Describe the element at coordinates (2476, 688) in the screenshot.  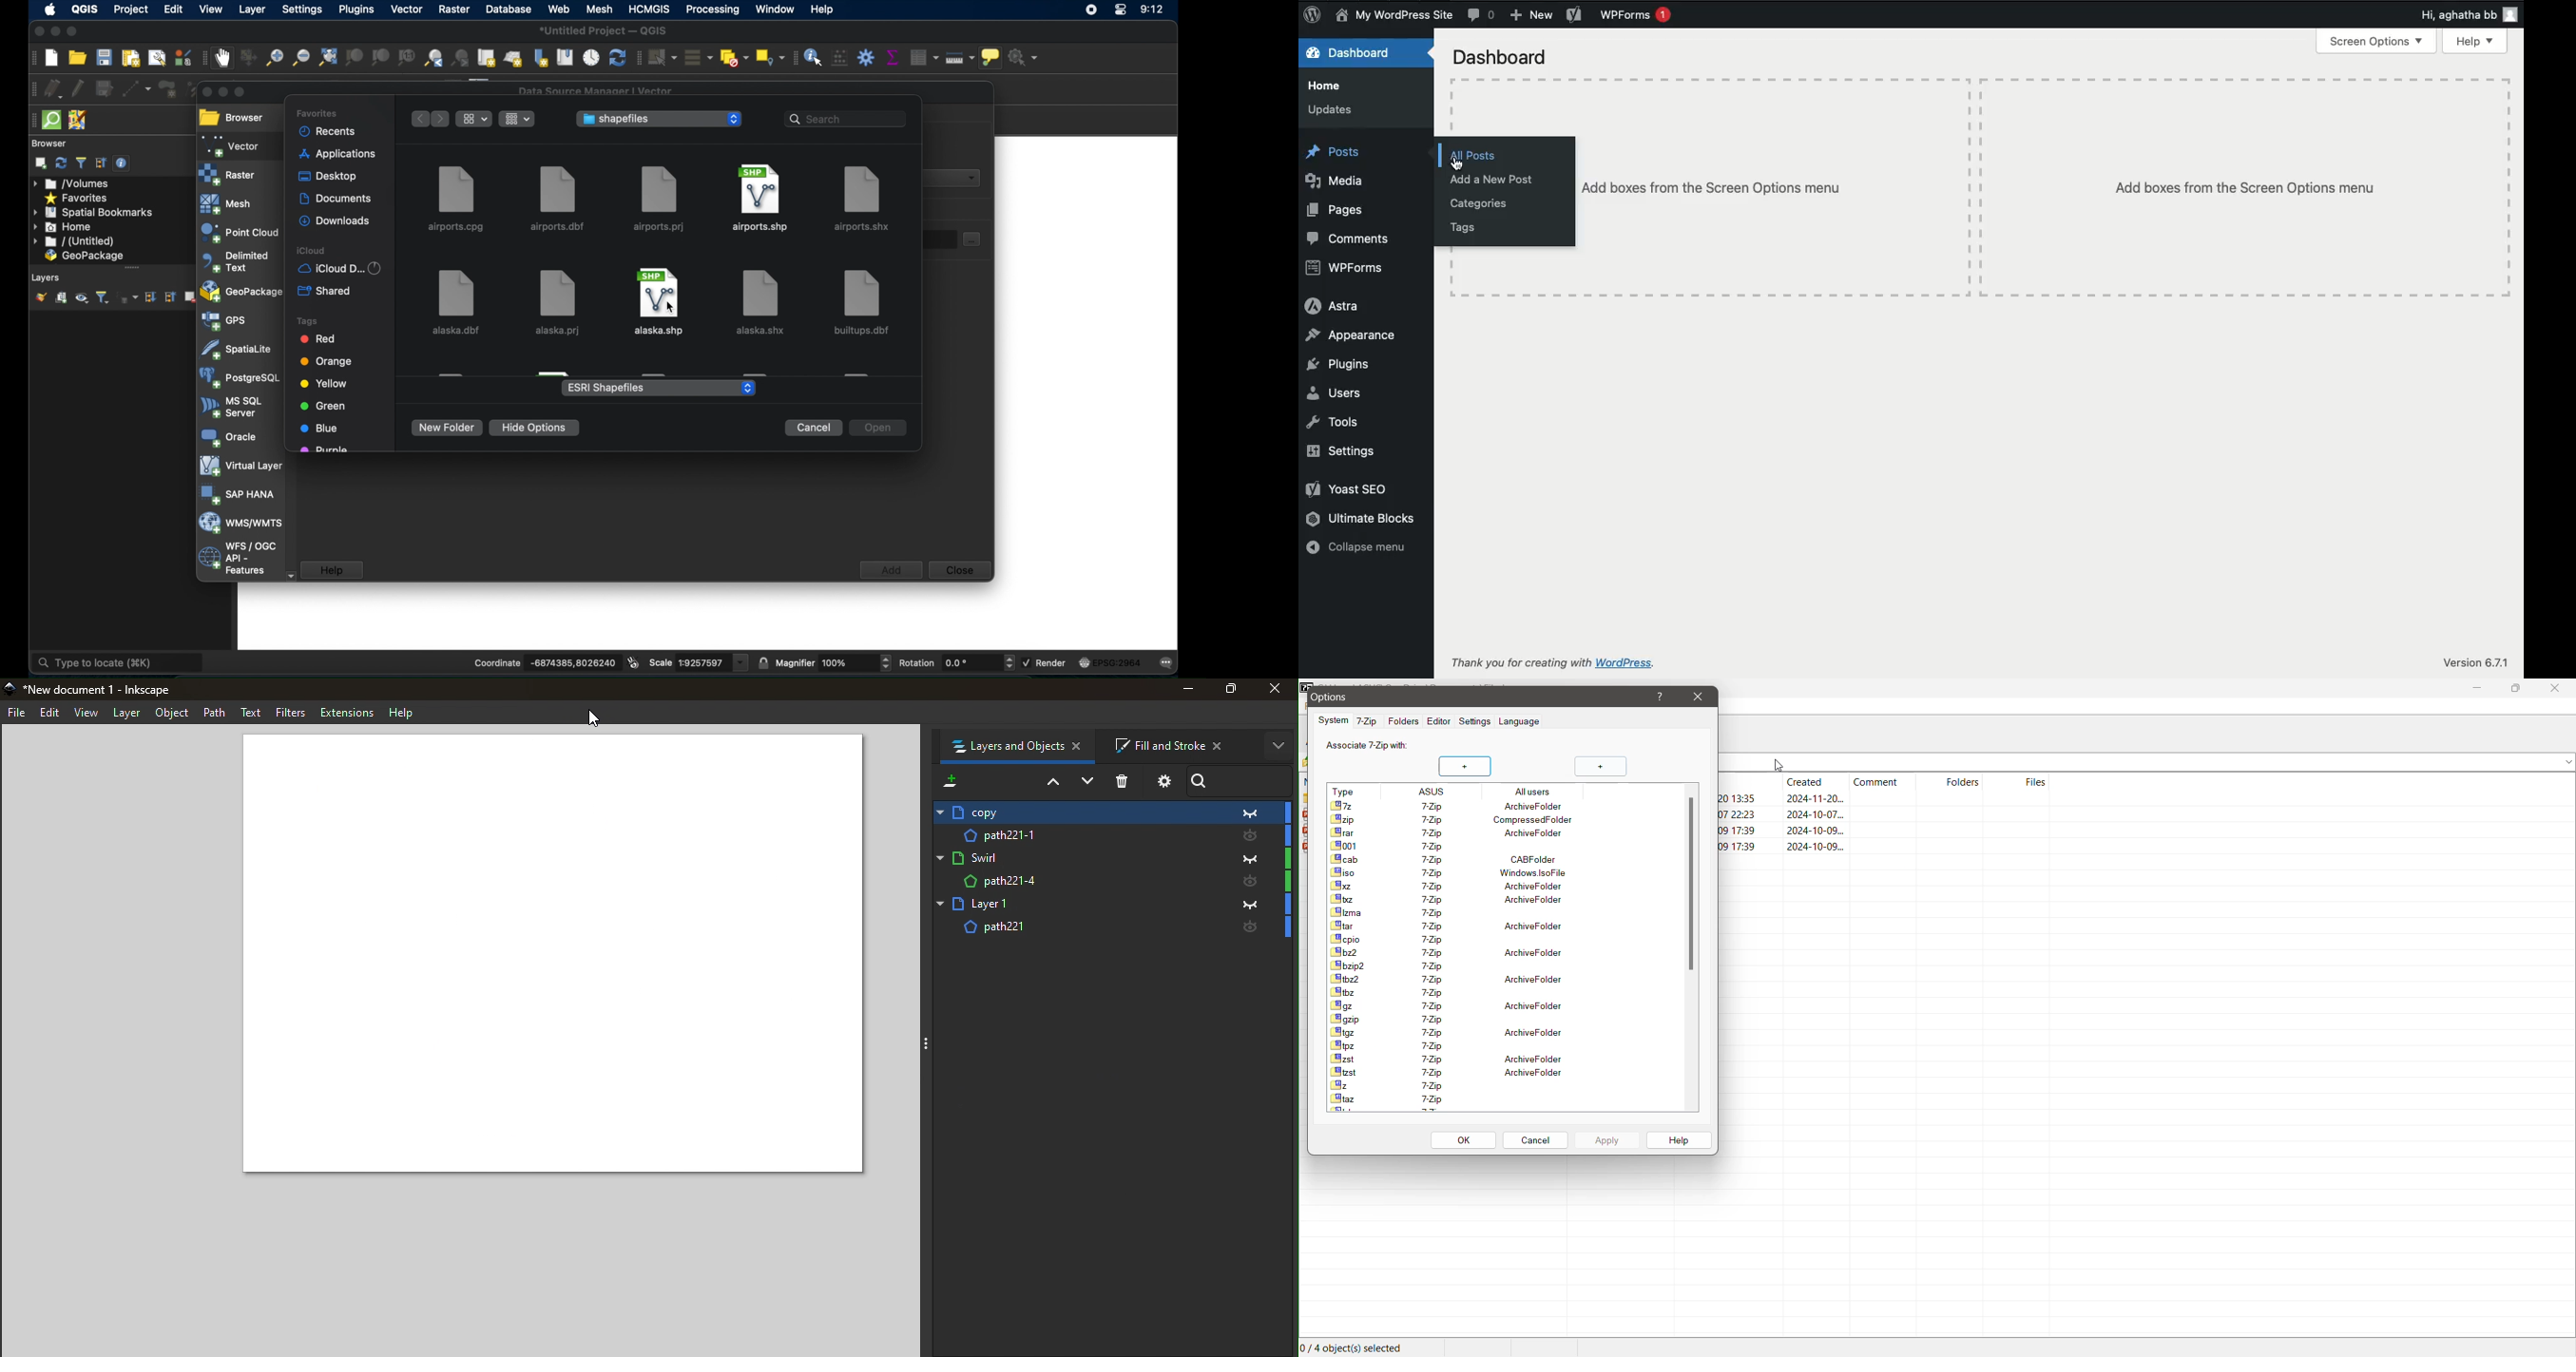
I see `Minimize` at that location.